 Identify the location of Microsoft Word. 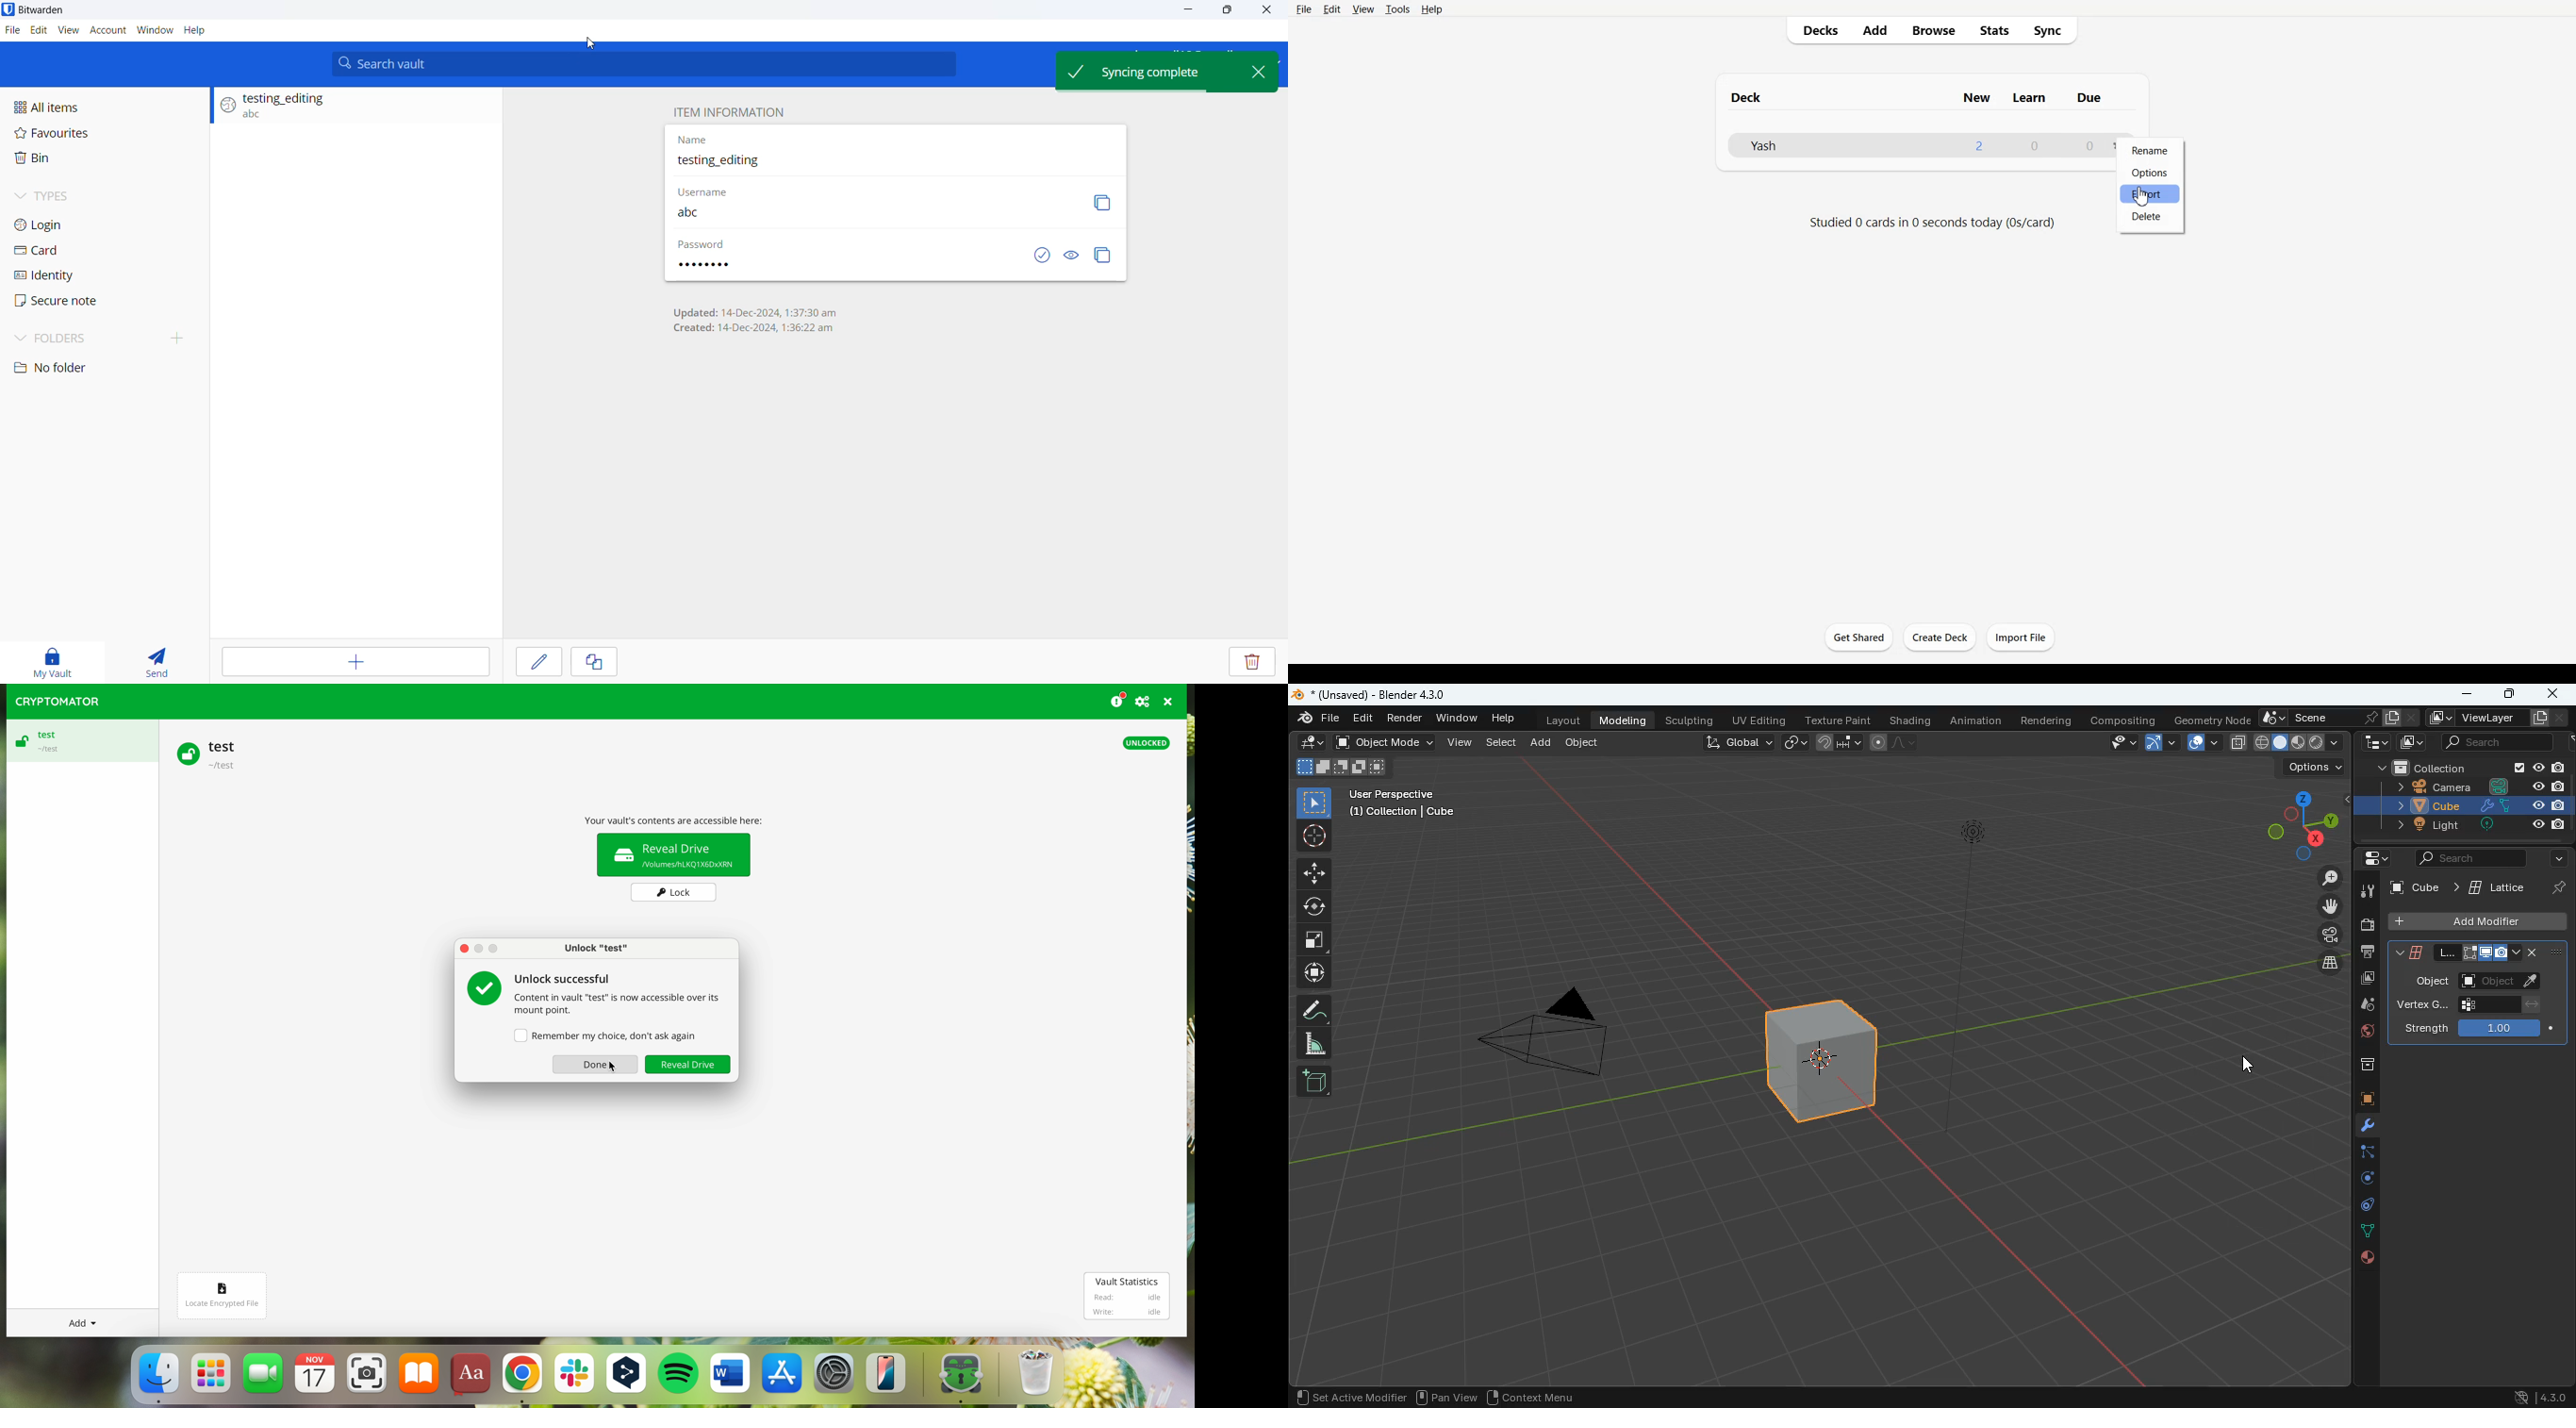
(731, 1376).